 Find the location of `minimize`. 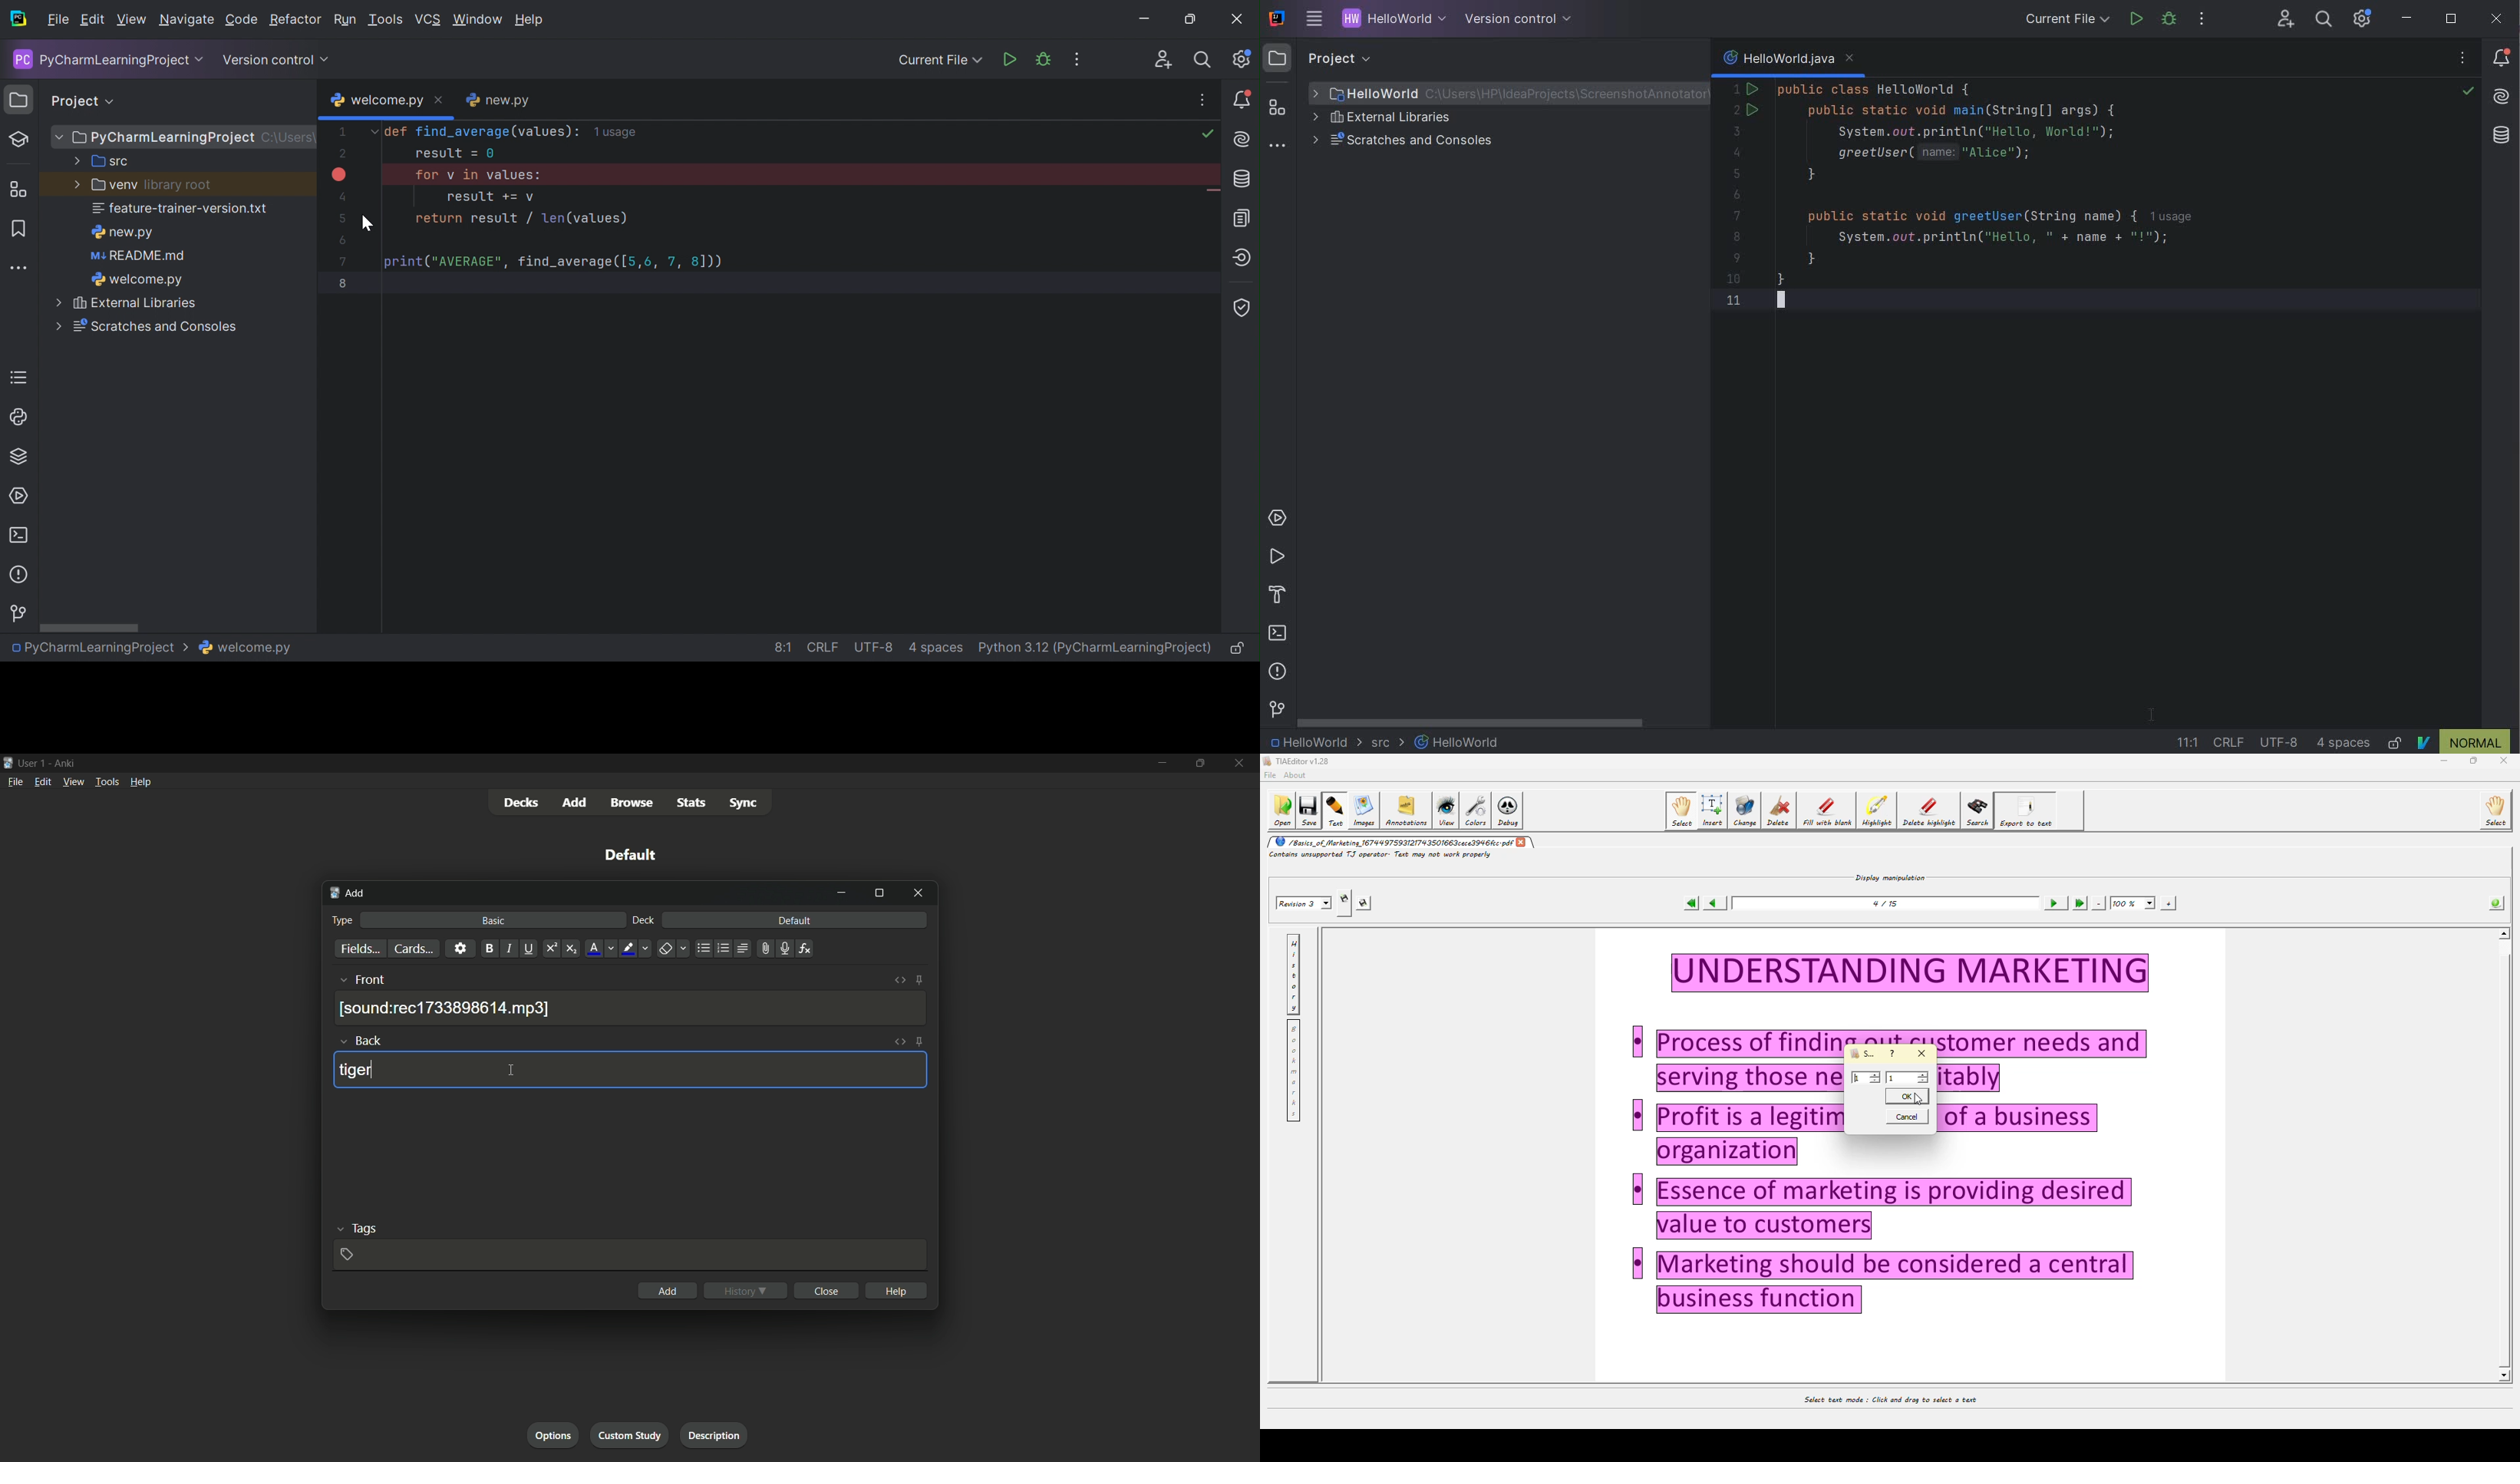

minimize is located at coordinates (1161, 763).